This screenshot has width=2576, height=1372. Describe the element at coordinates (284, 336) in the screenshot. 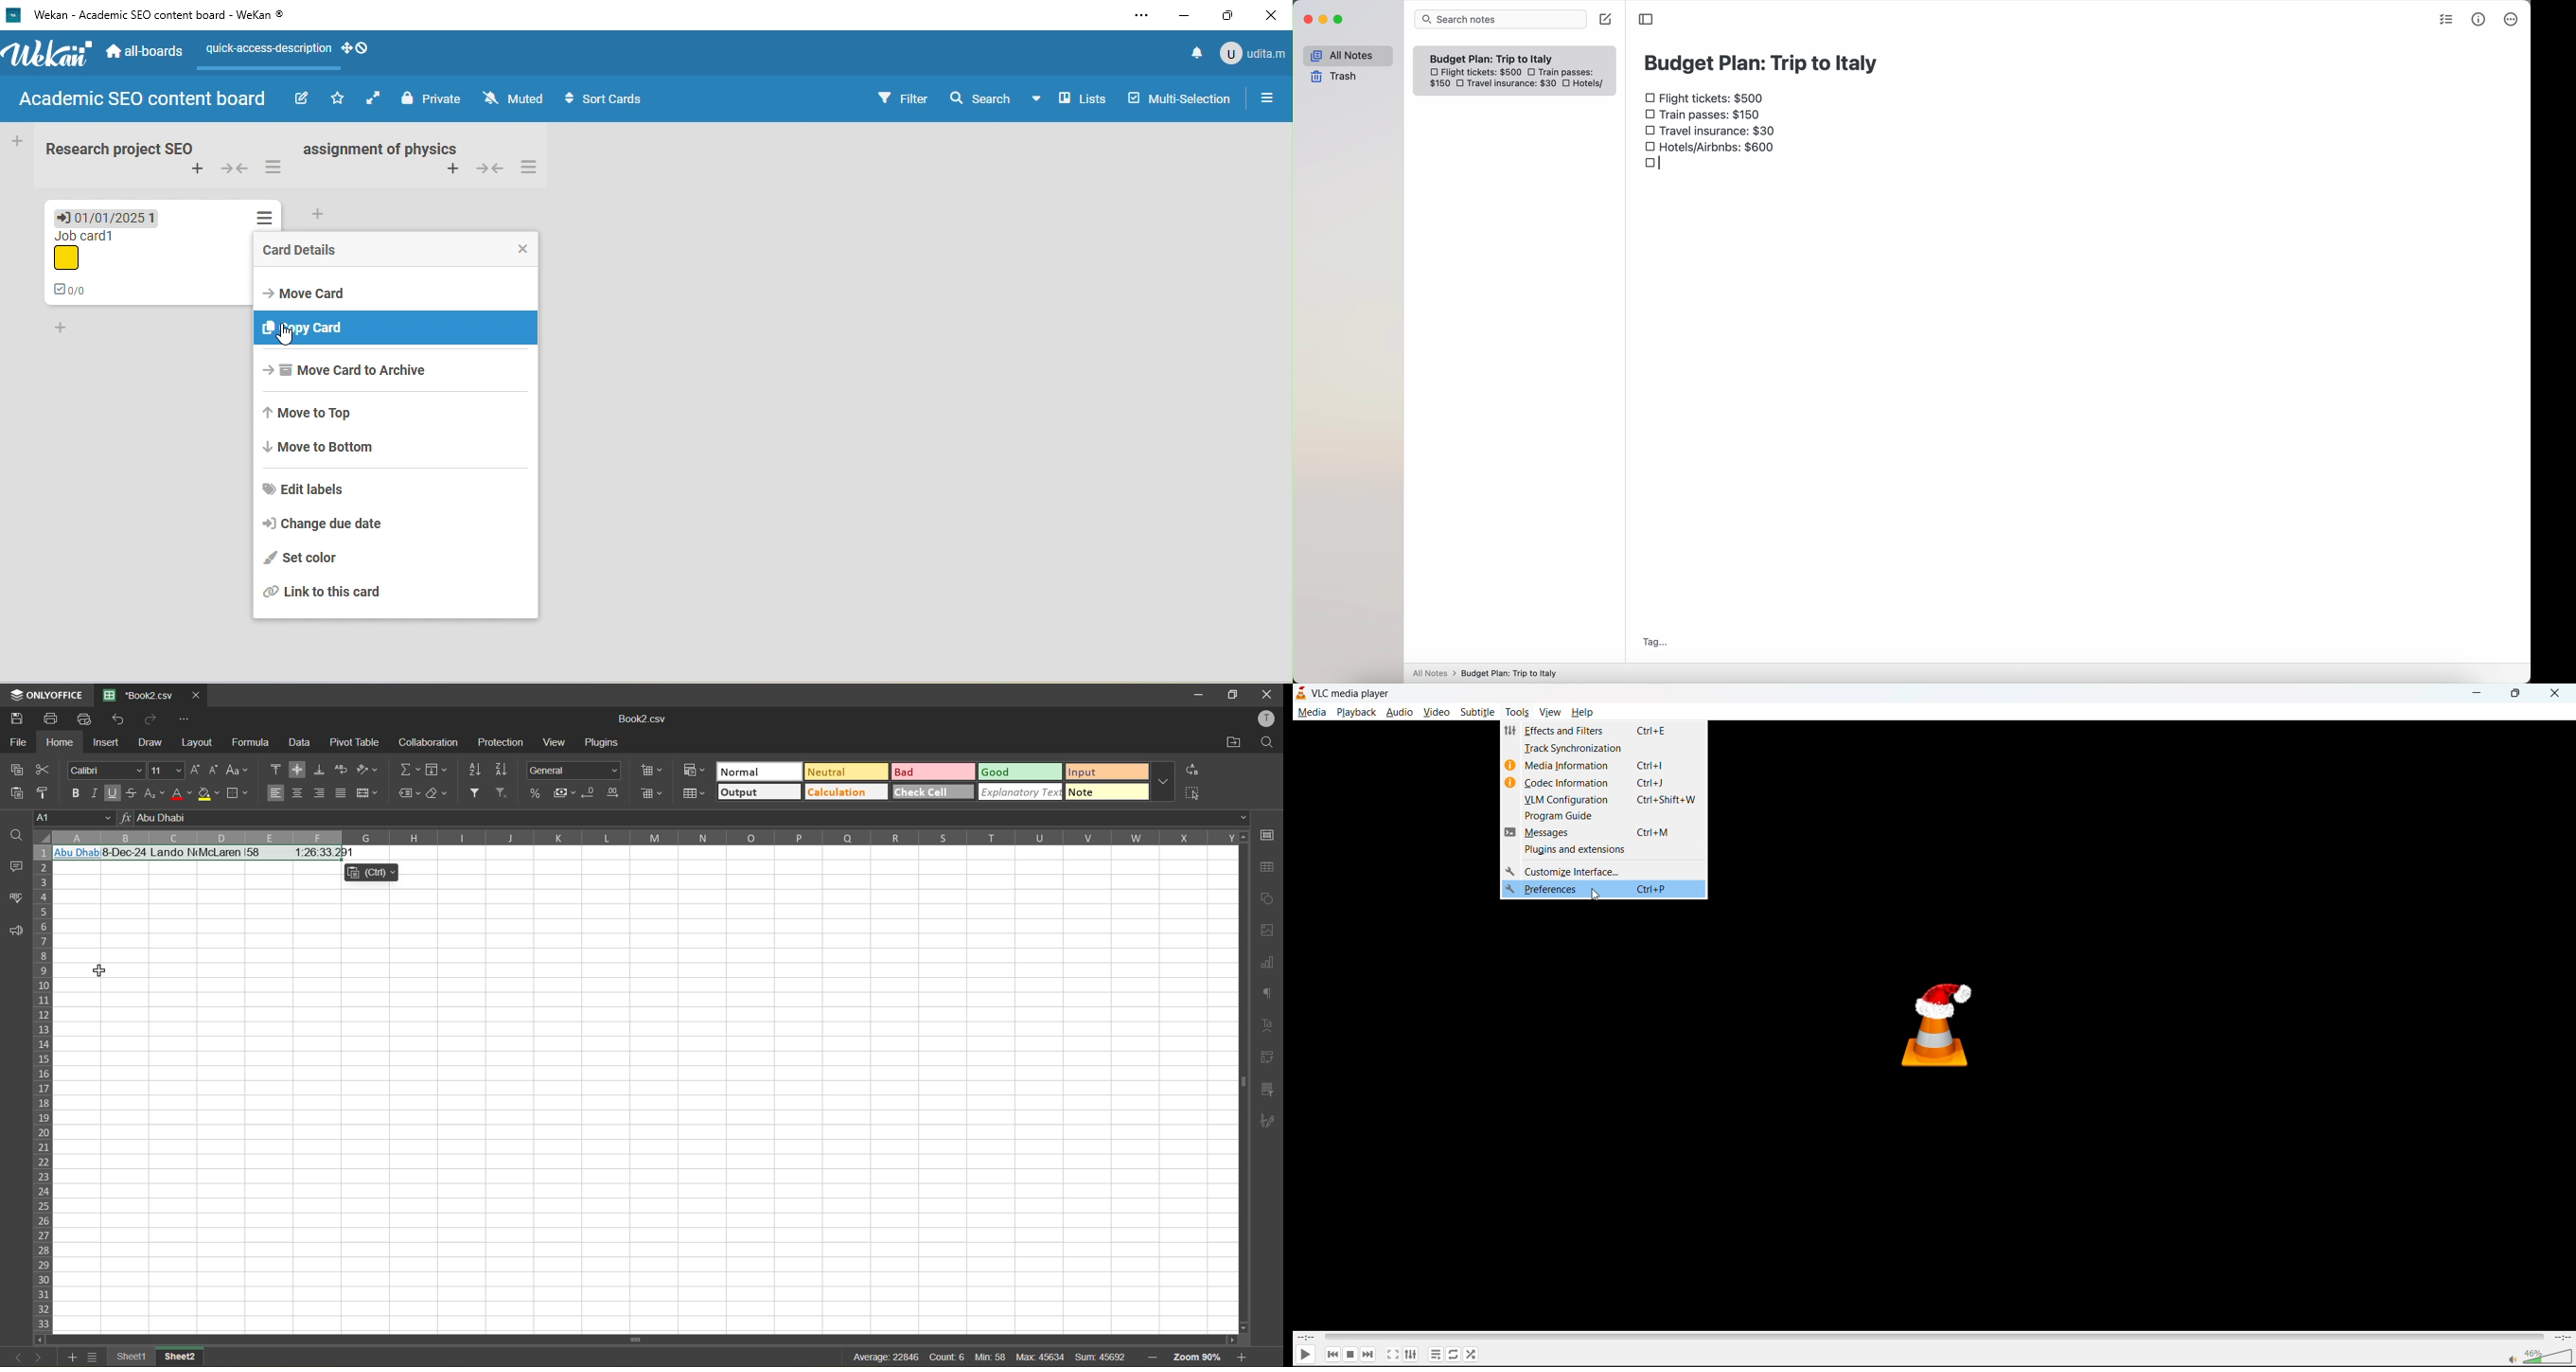

I see `cursor movement` at that location.